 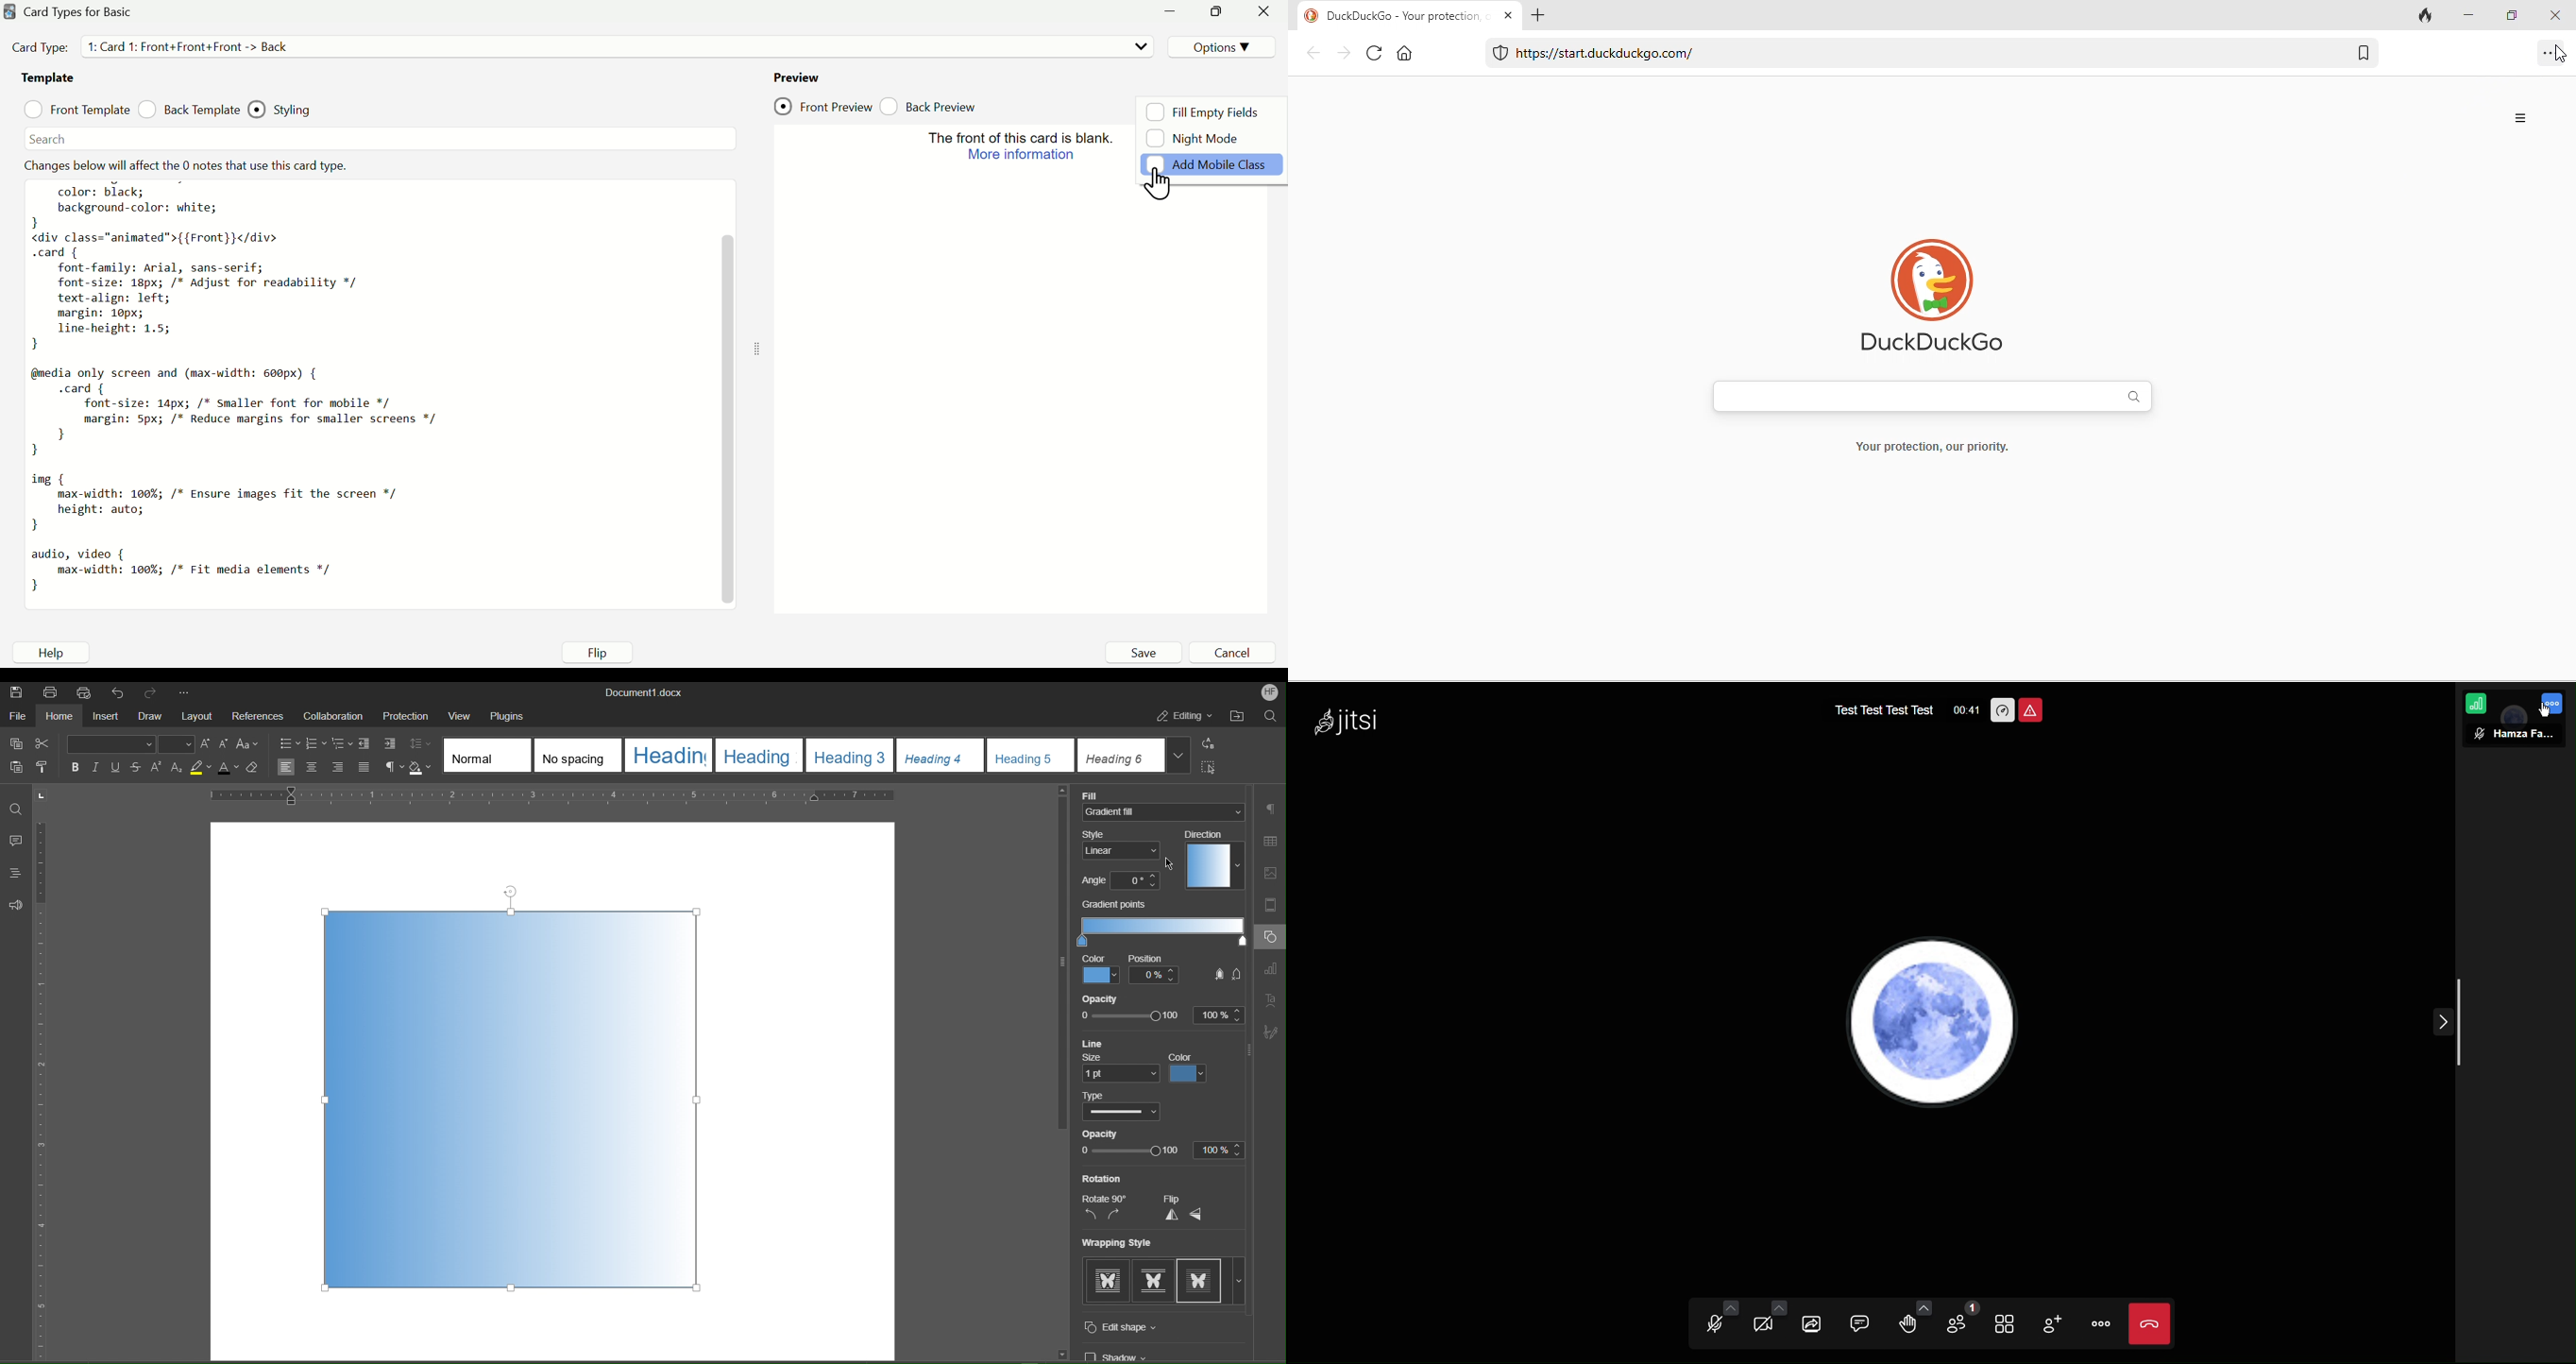 What do you see at coordinates (1124, 850) in the screenshot?
I see `Linear` at bounding box center [1124, 850].